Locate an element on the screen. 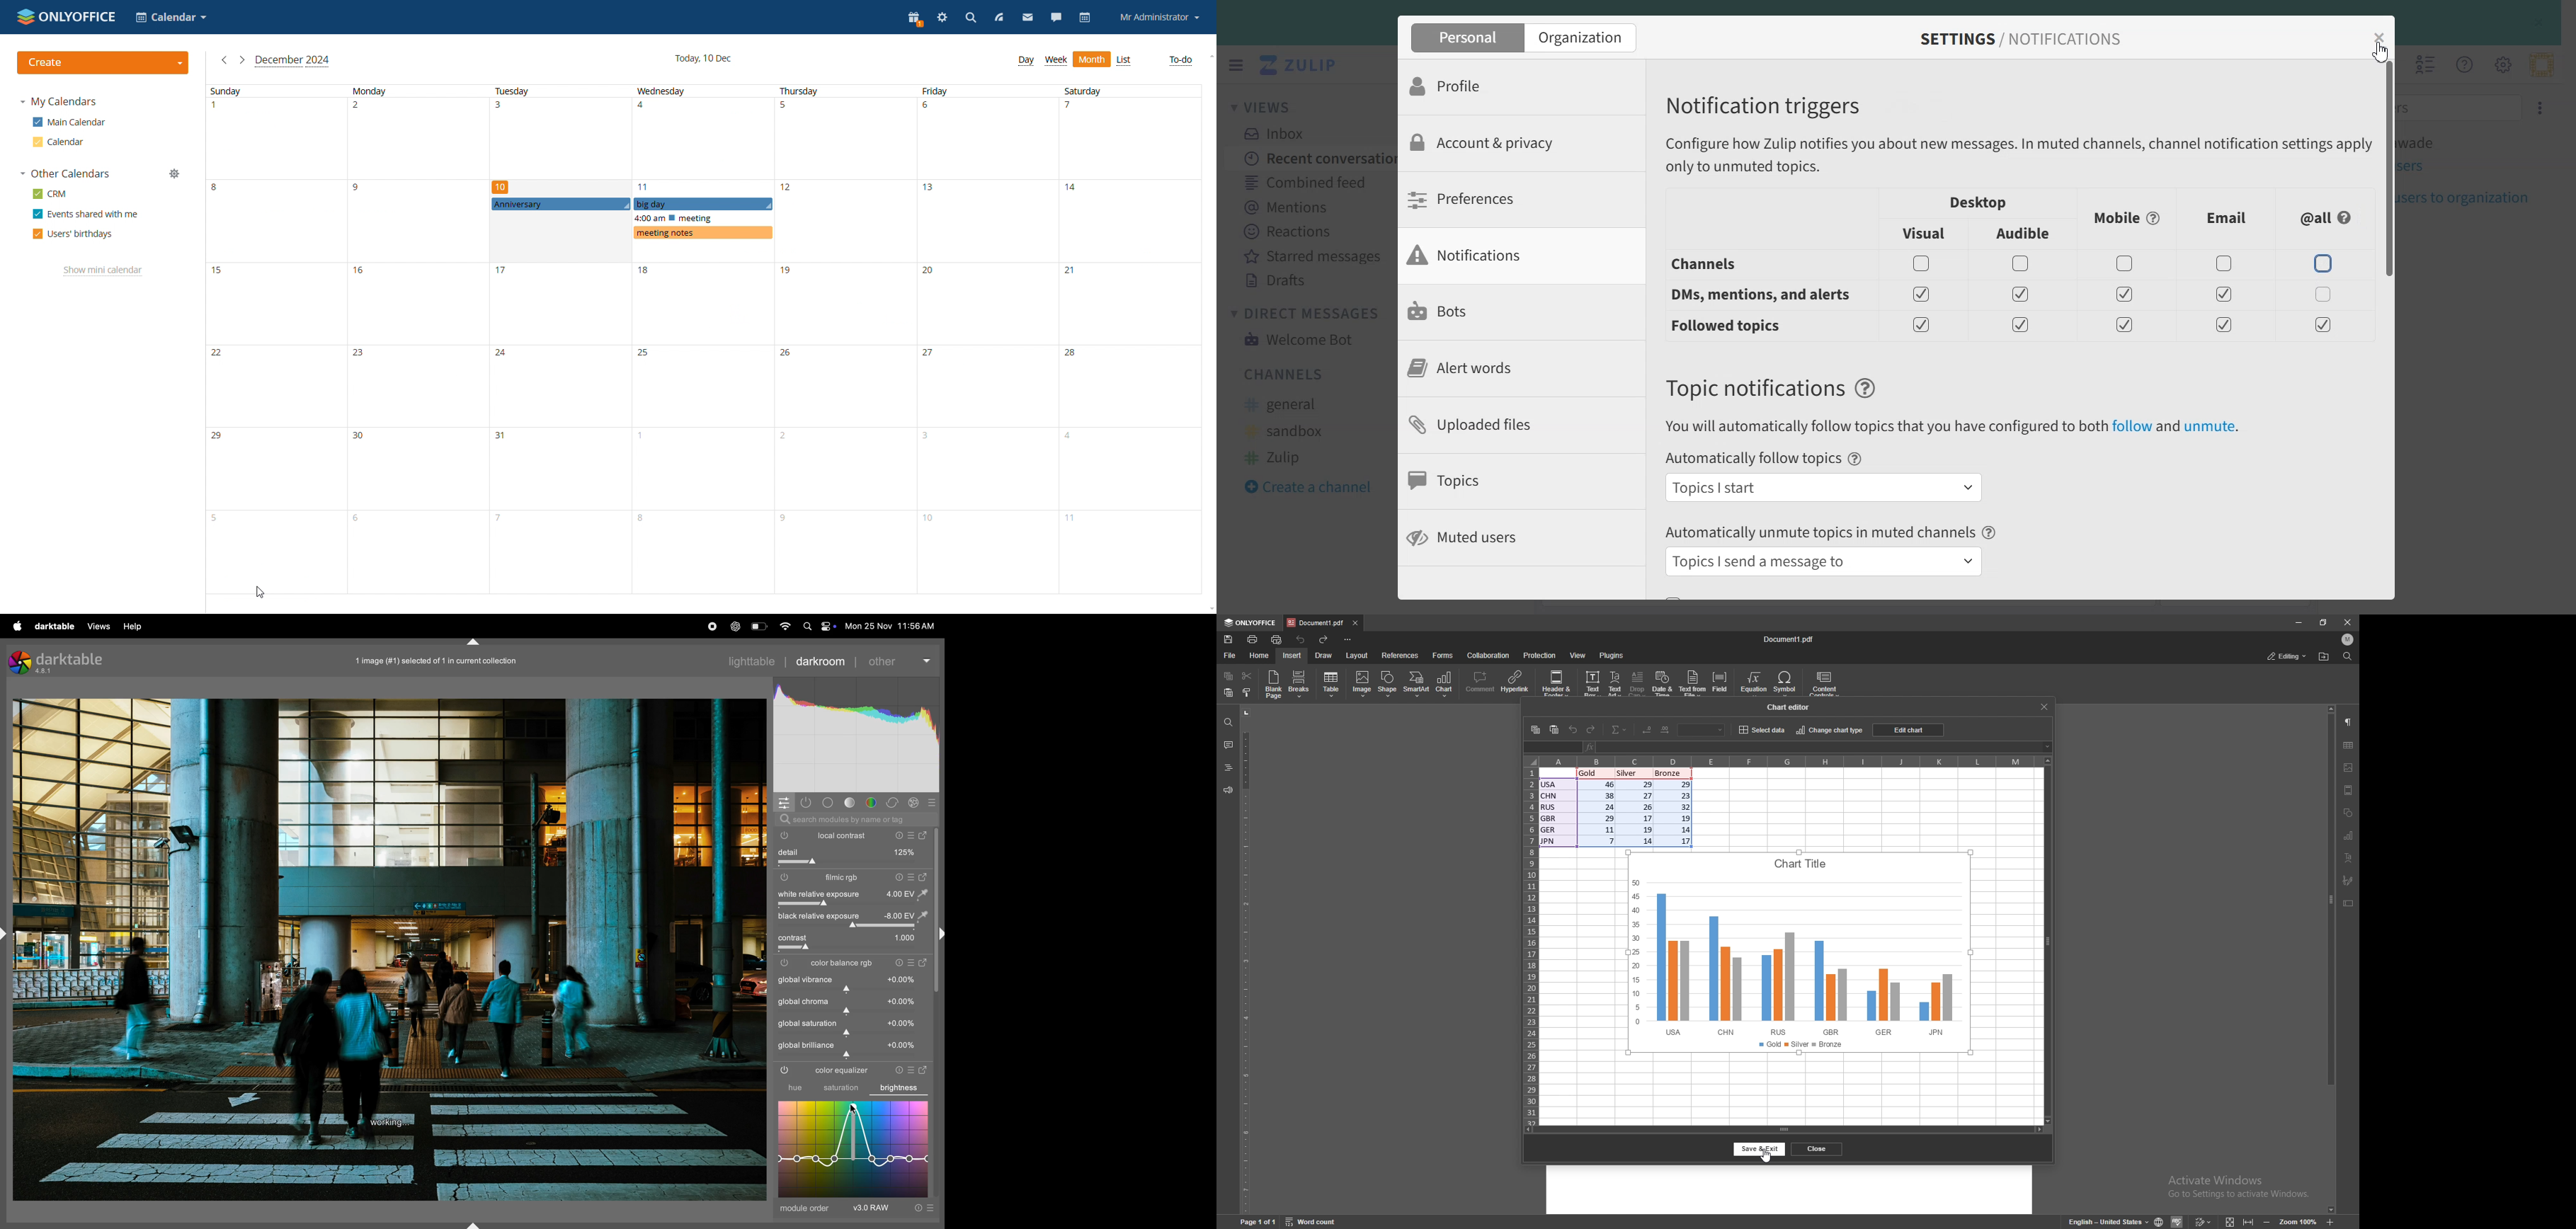 This screenshot has width=2576, height=1232. present is located at coordinates (914, 19).